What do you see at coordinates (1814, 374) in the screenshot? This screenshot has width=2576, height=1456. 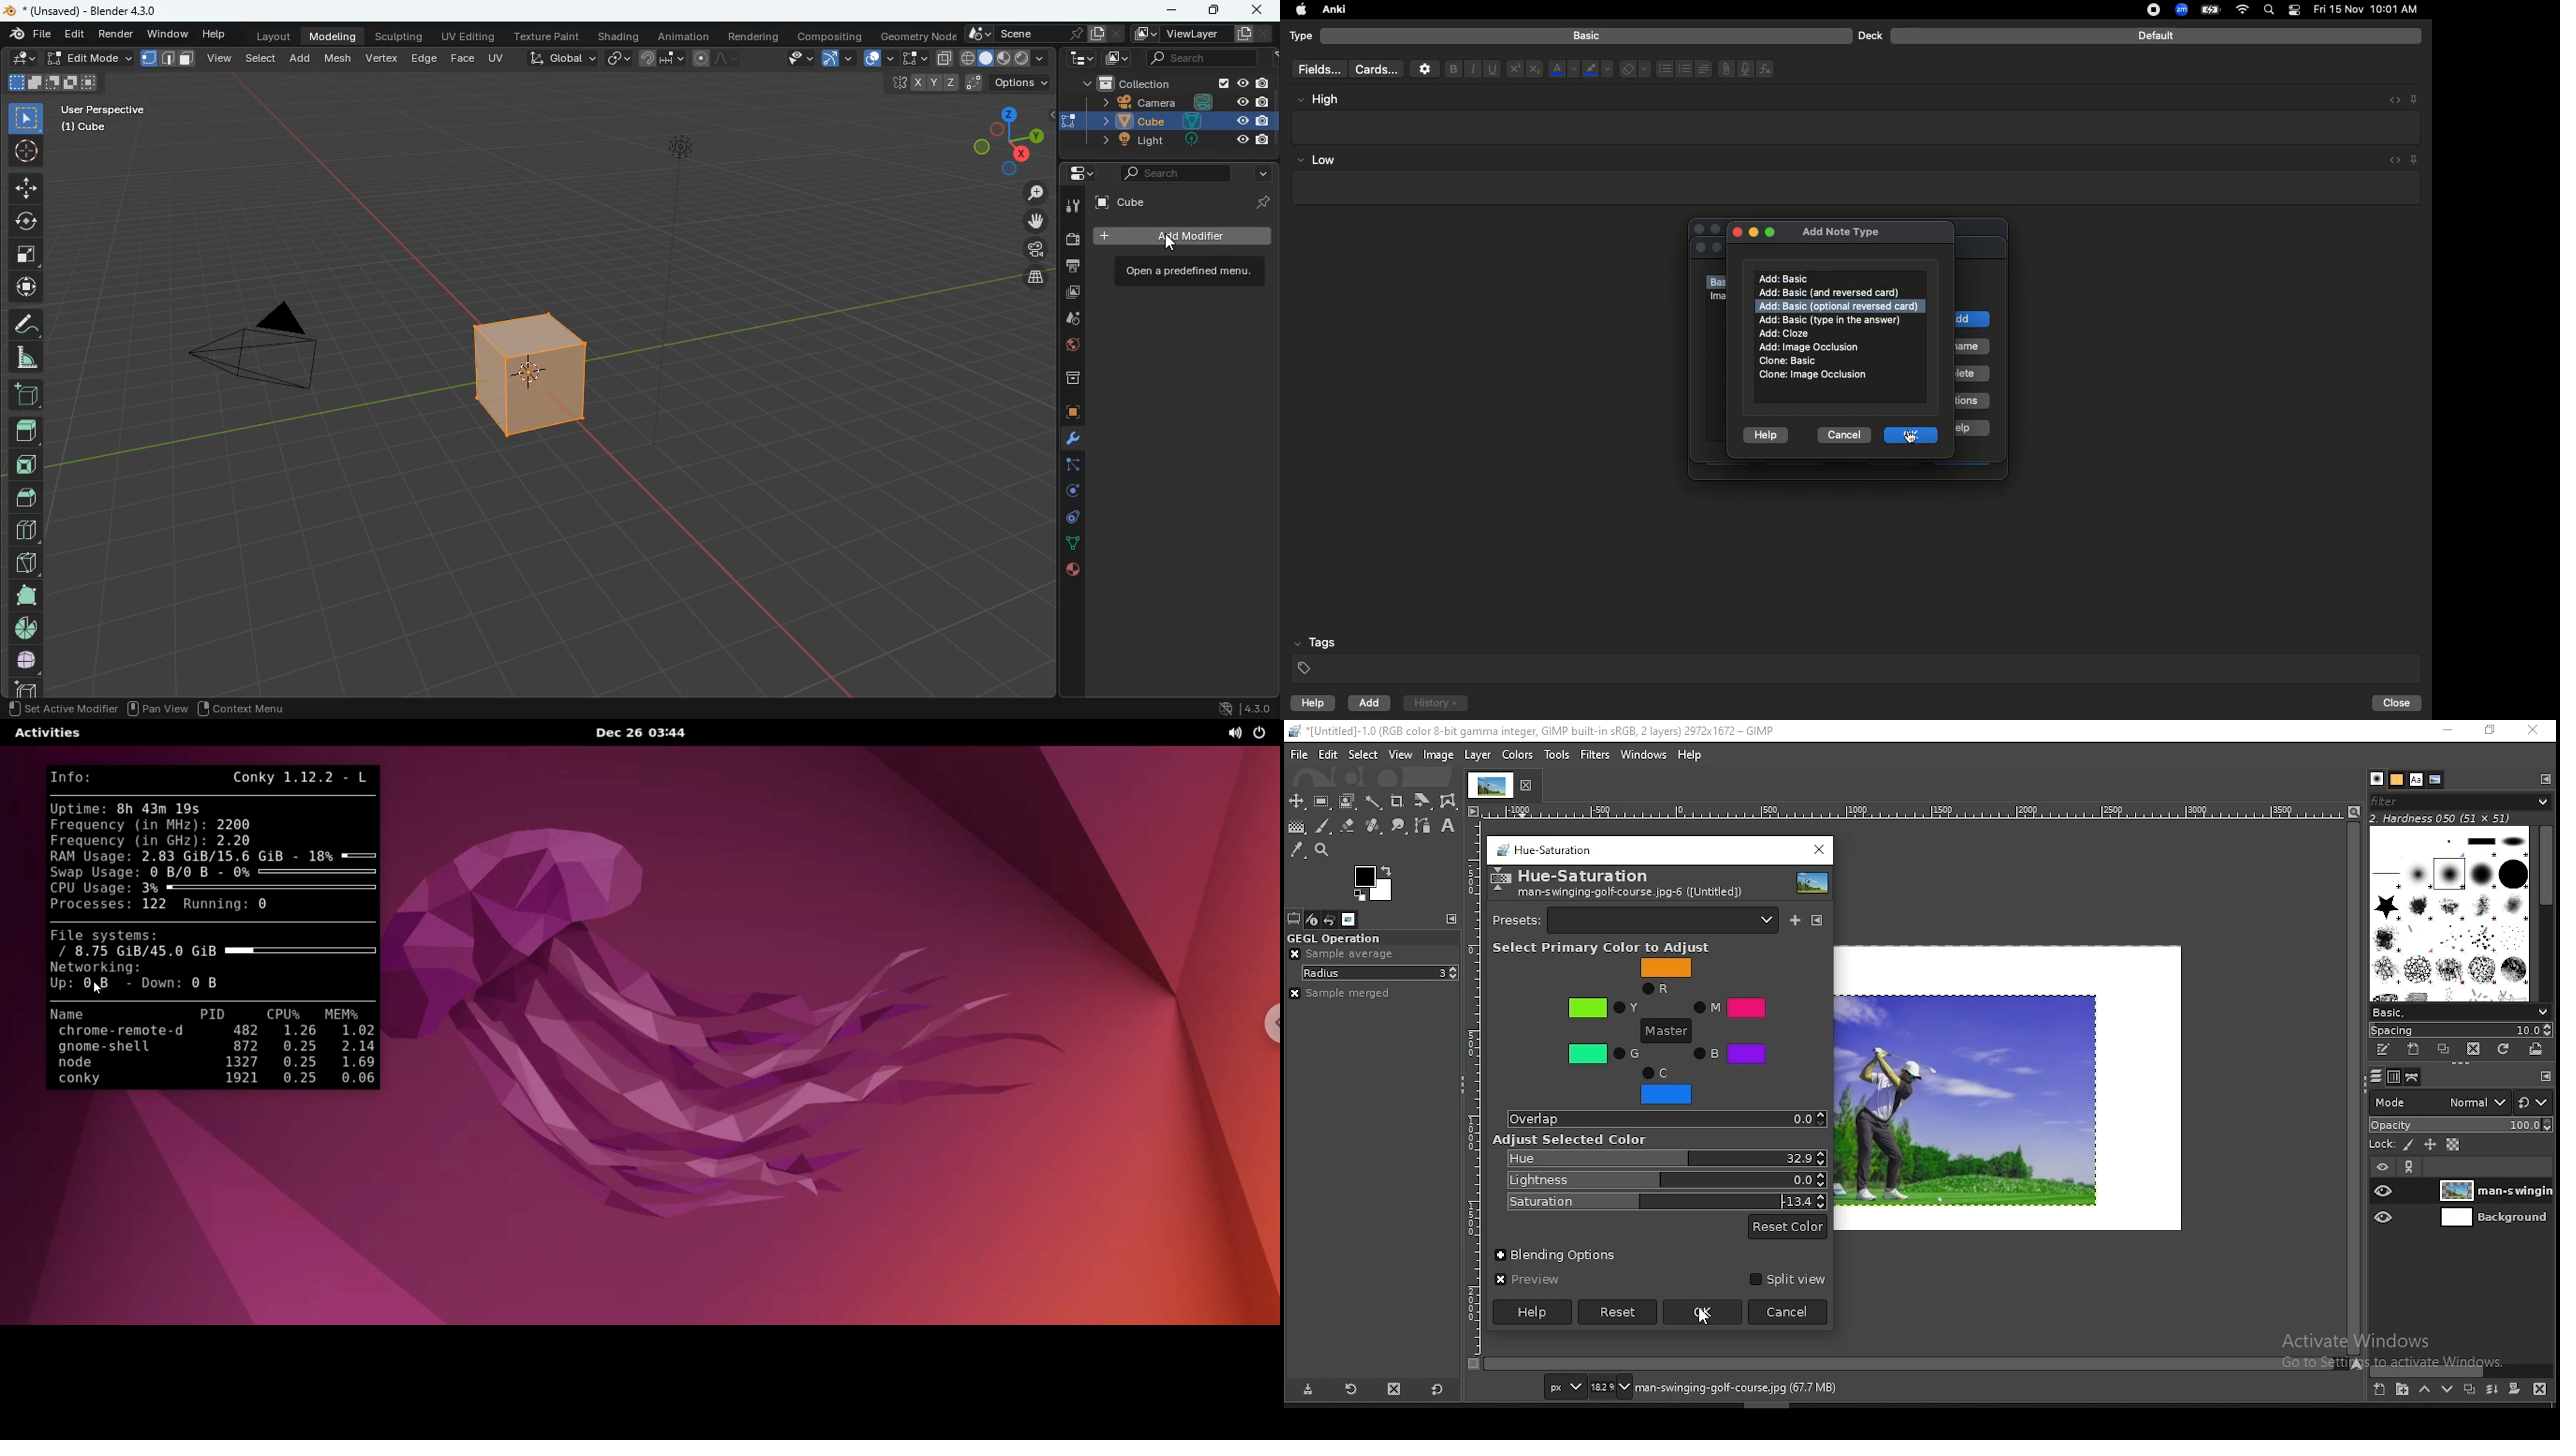 I see `Clone image occlusion` at bounding box center [1814, 374].